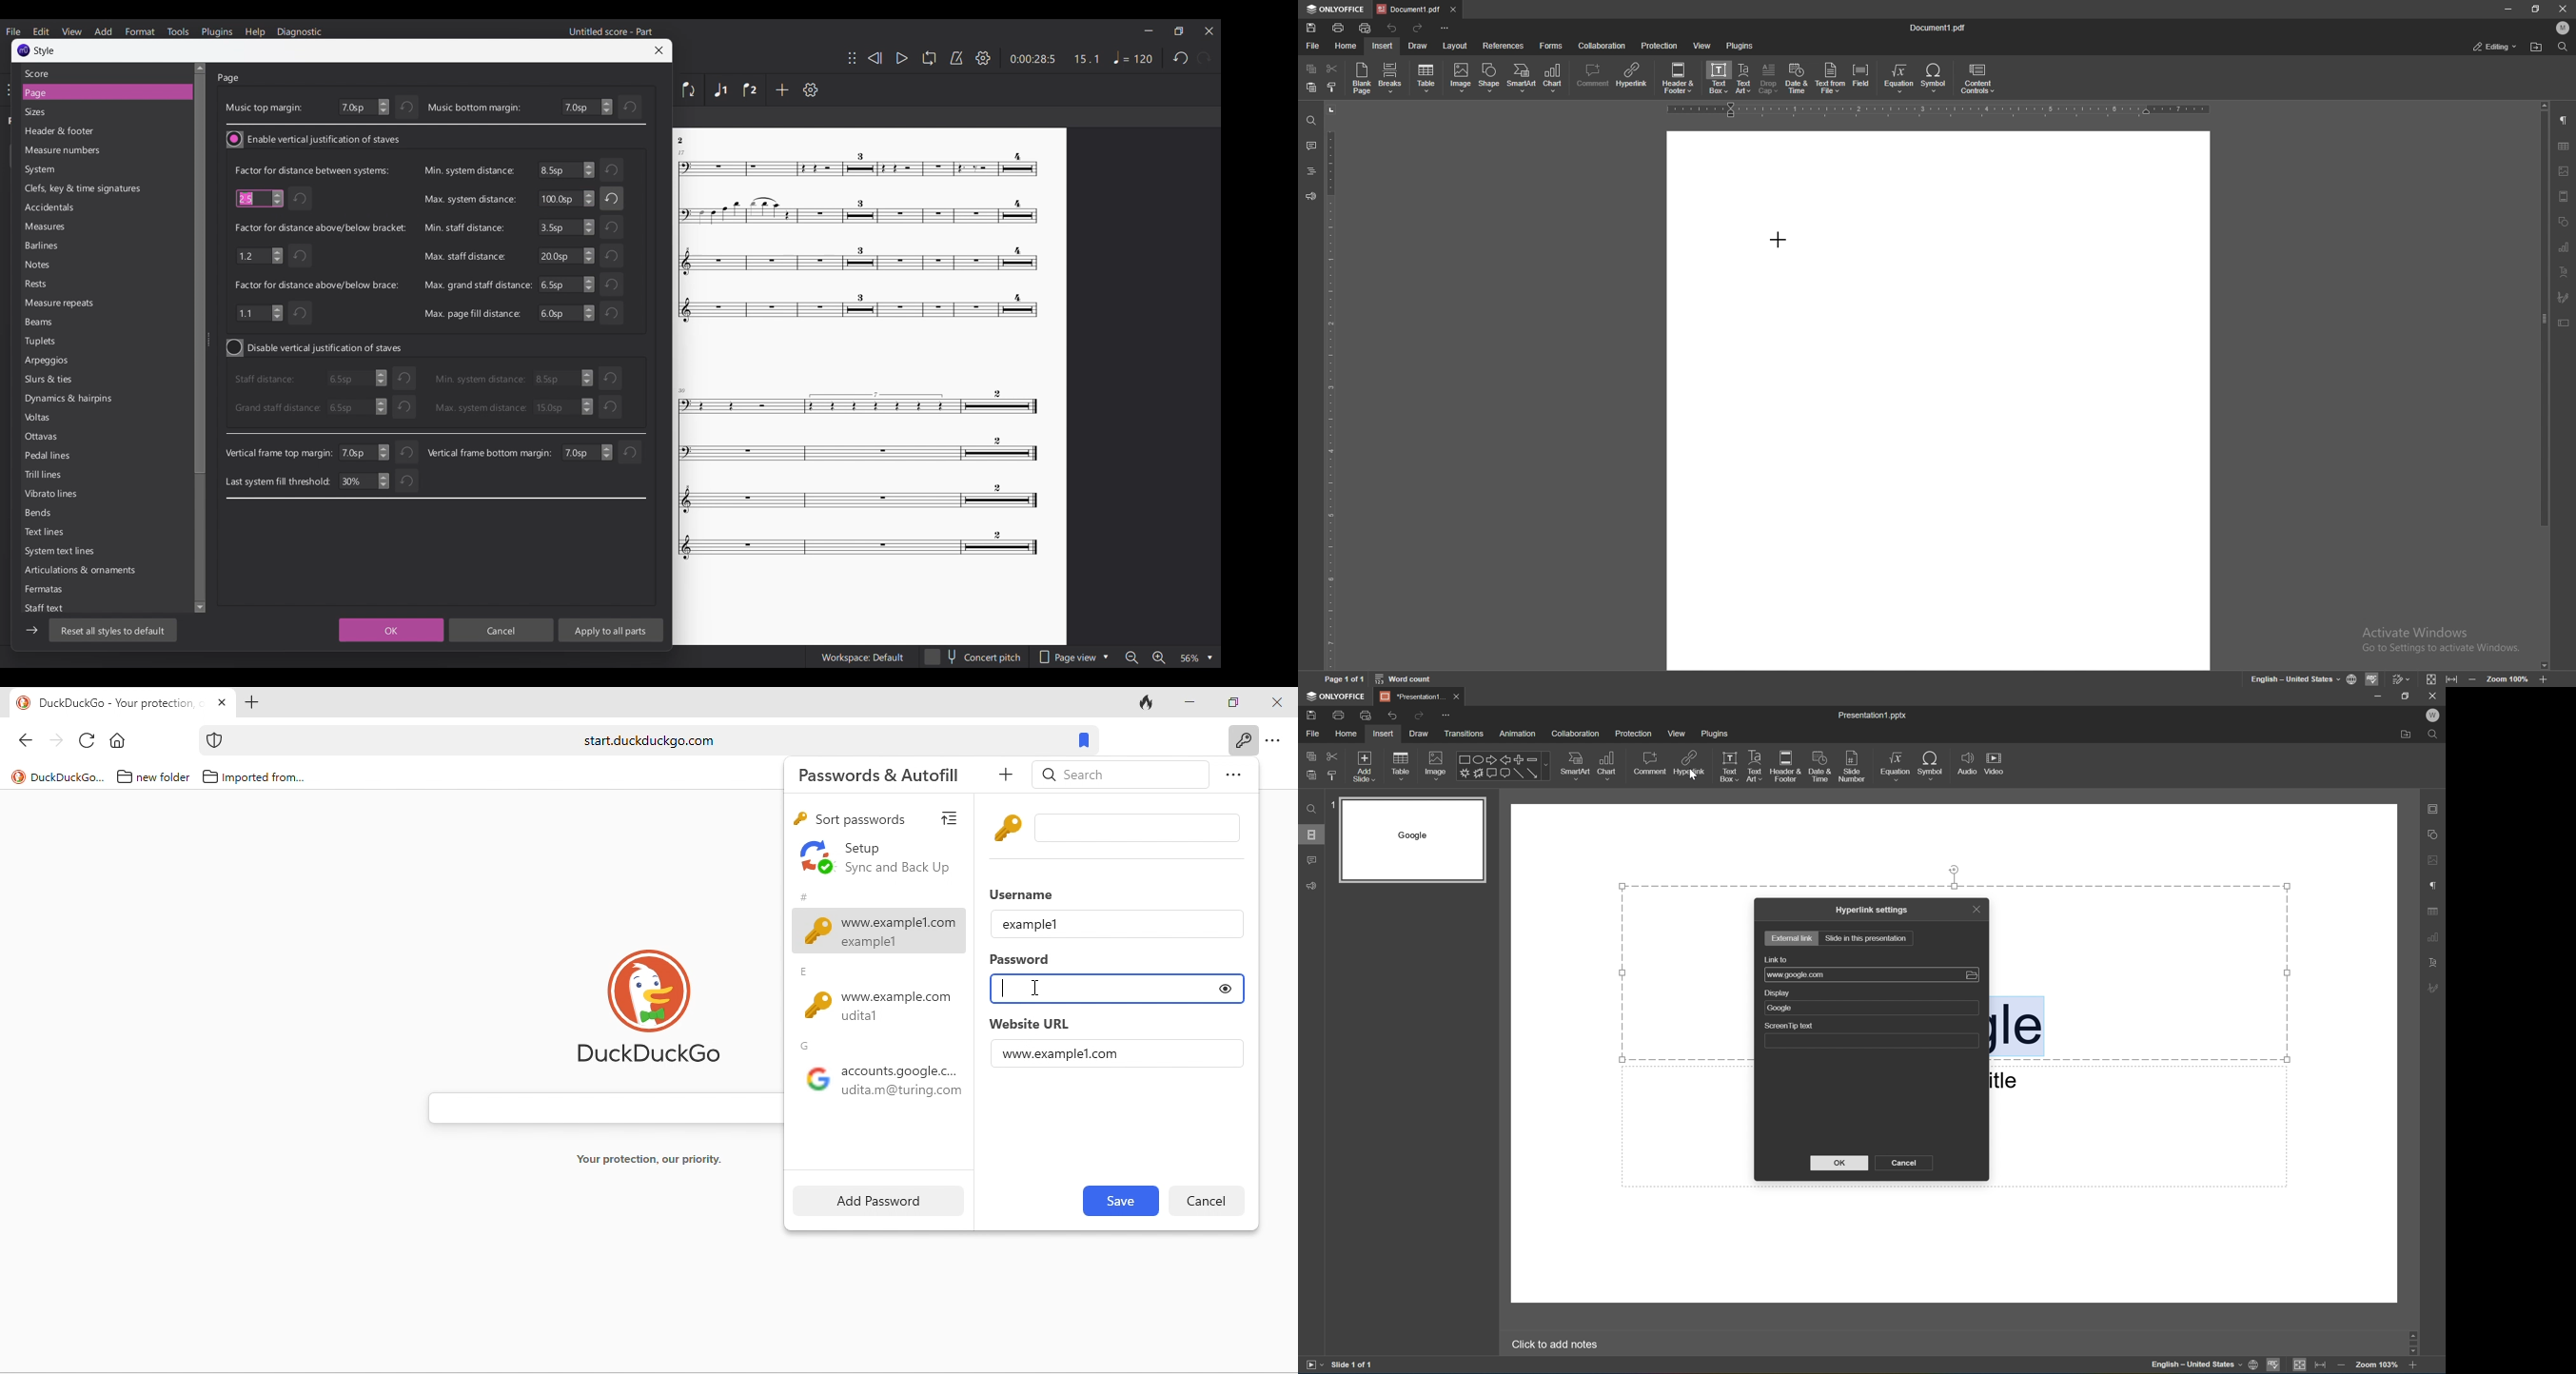  What do you see at coordinates (631, 107) in the screenshot?
I see `Undo change` at bounding box center [631, 107].